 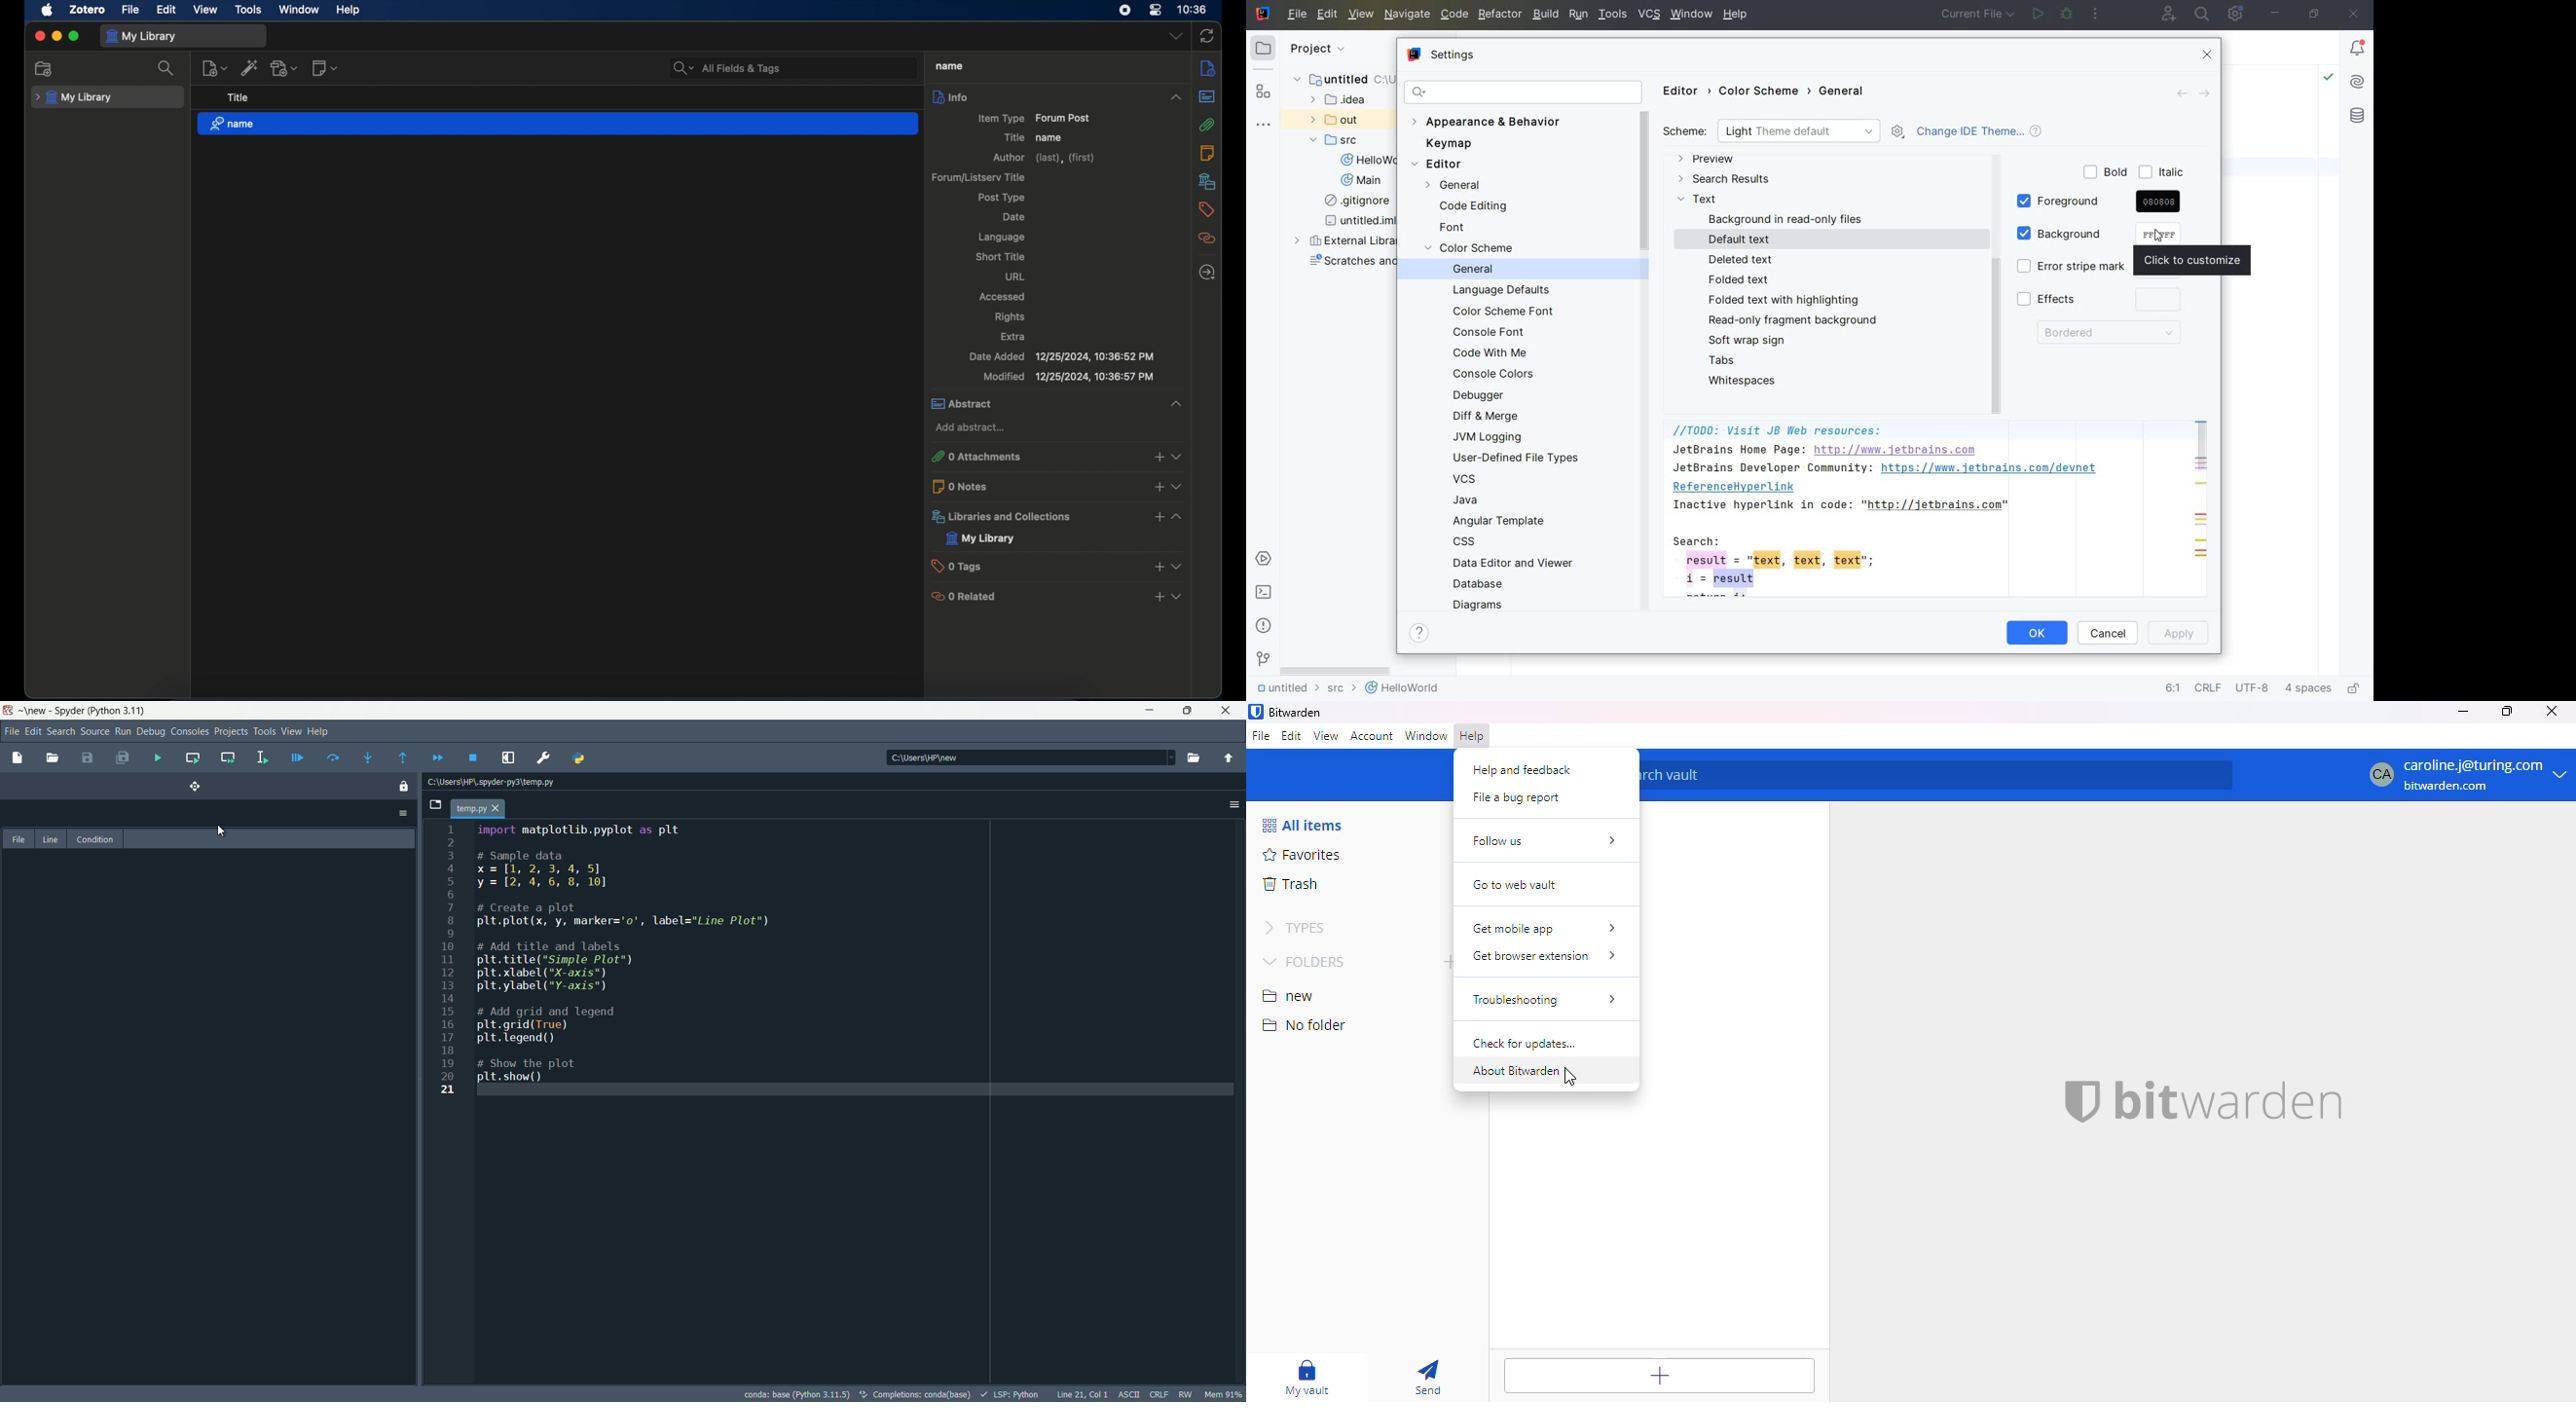 I want to click on DEBUGGER, so click(x=1483, y=397).